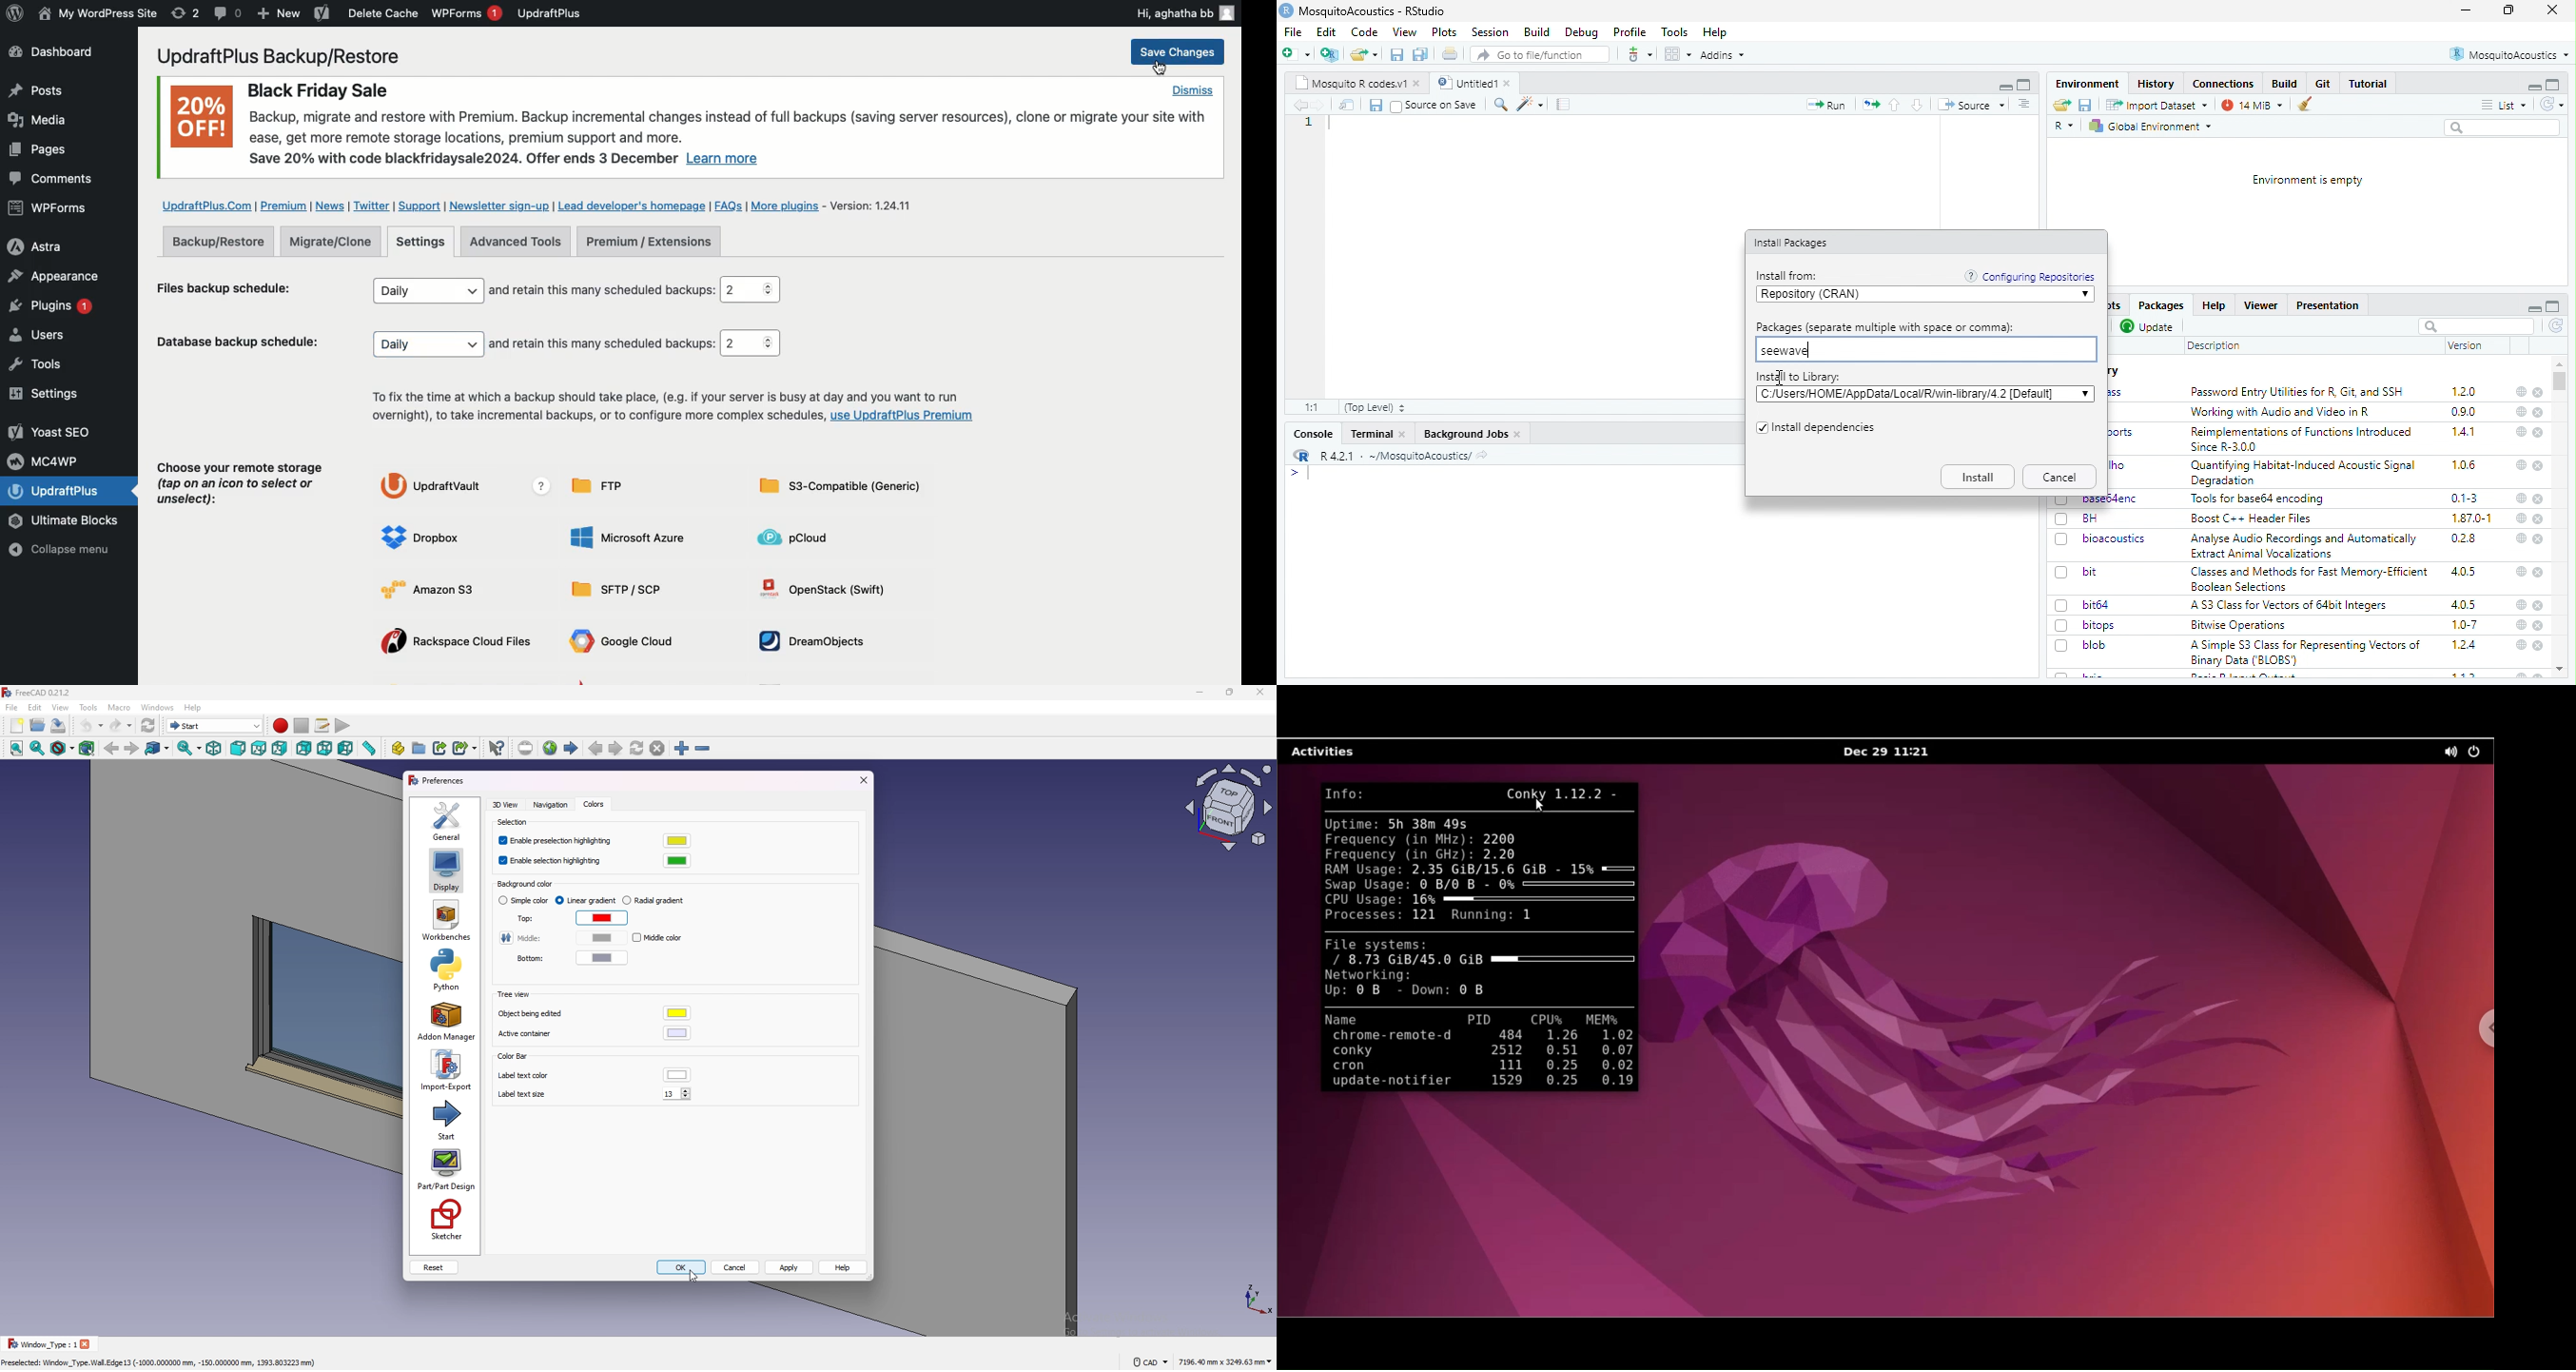  Describe the element at coordinates (1722, 55) in the screenshot. I see `Addins ` at that location.